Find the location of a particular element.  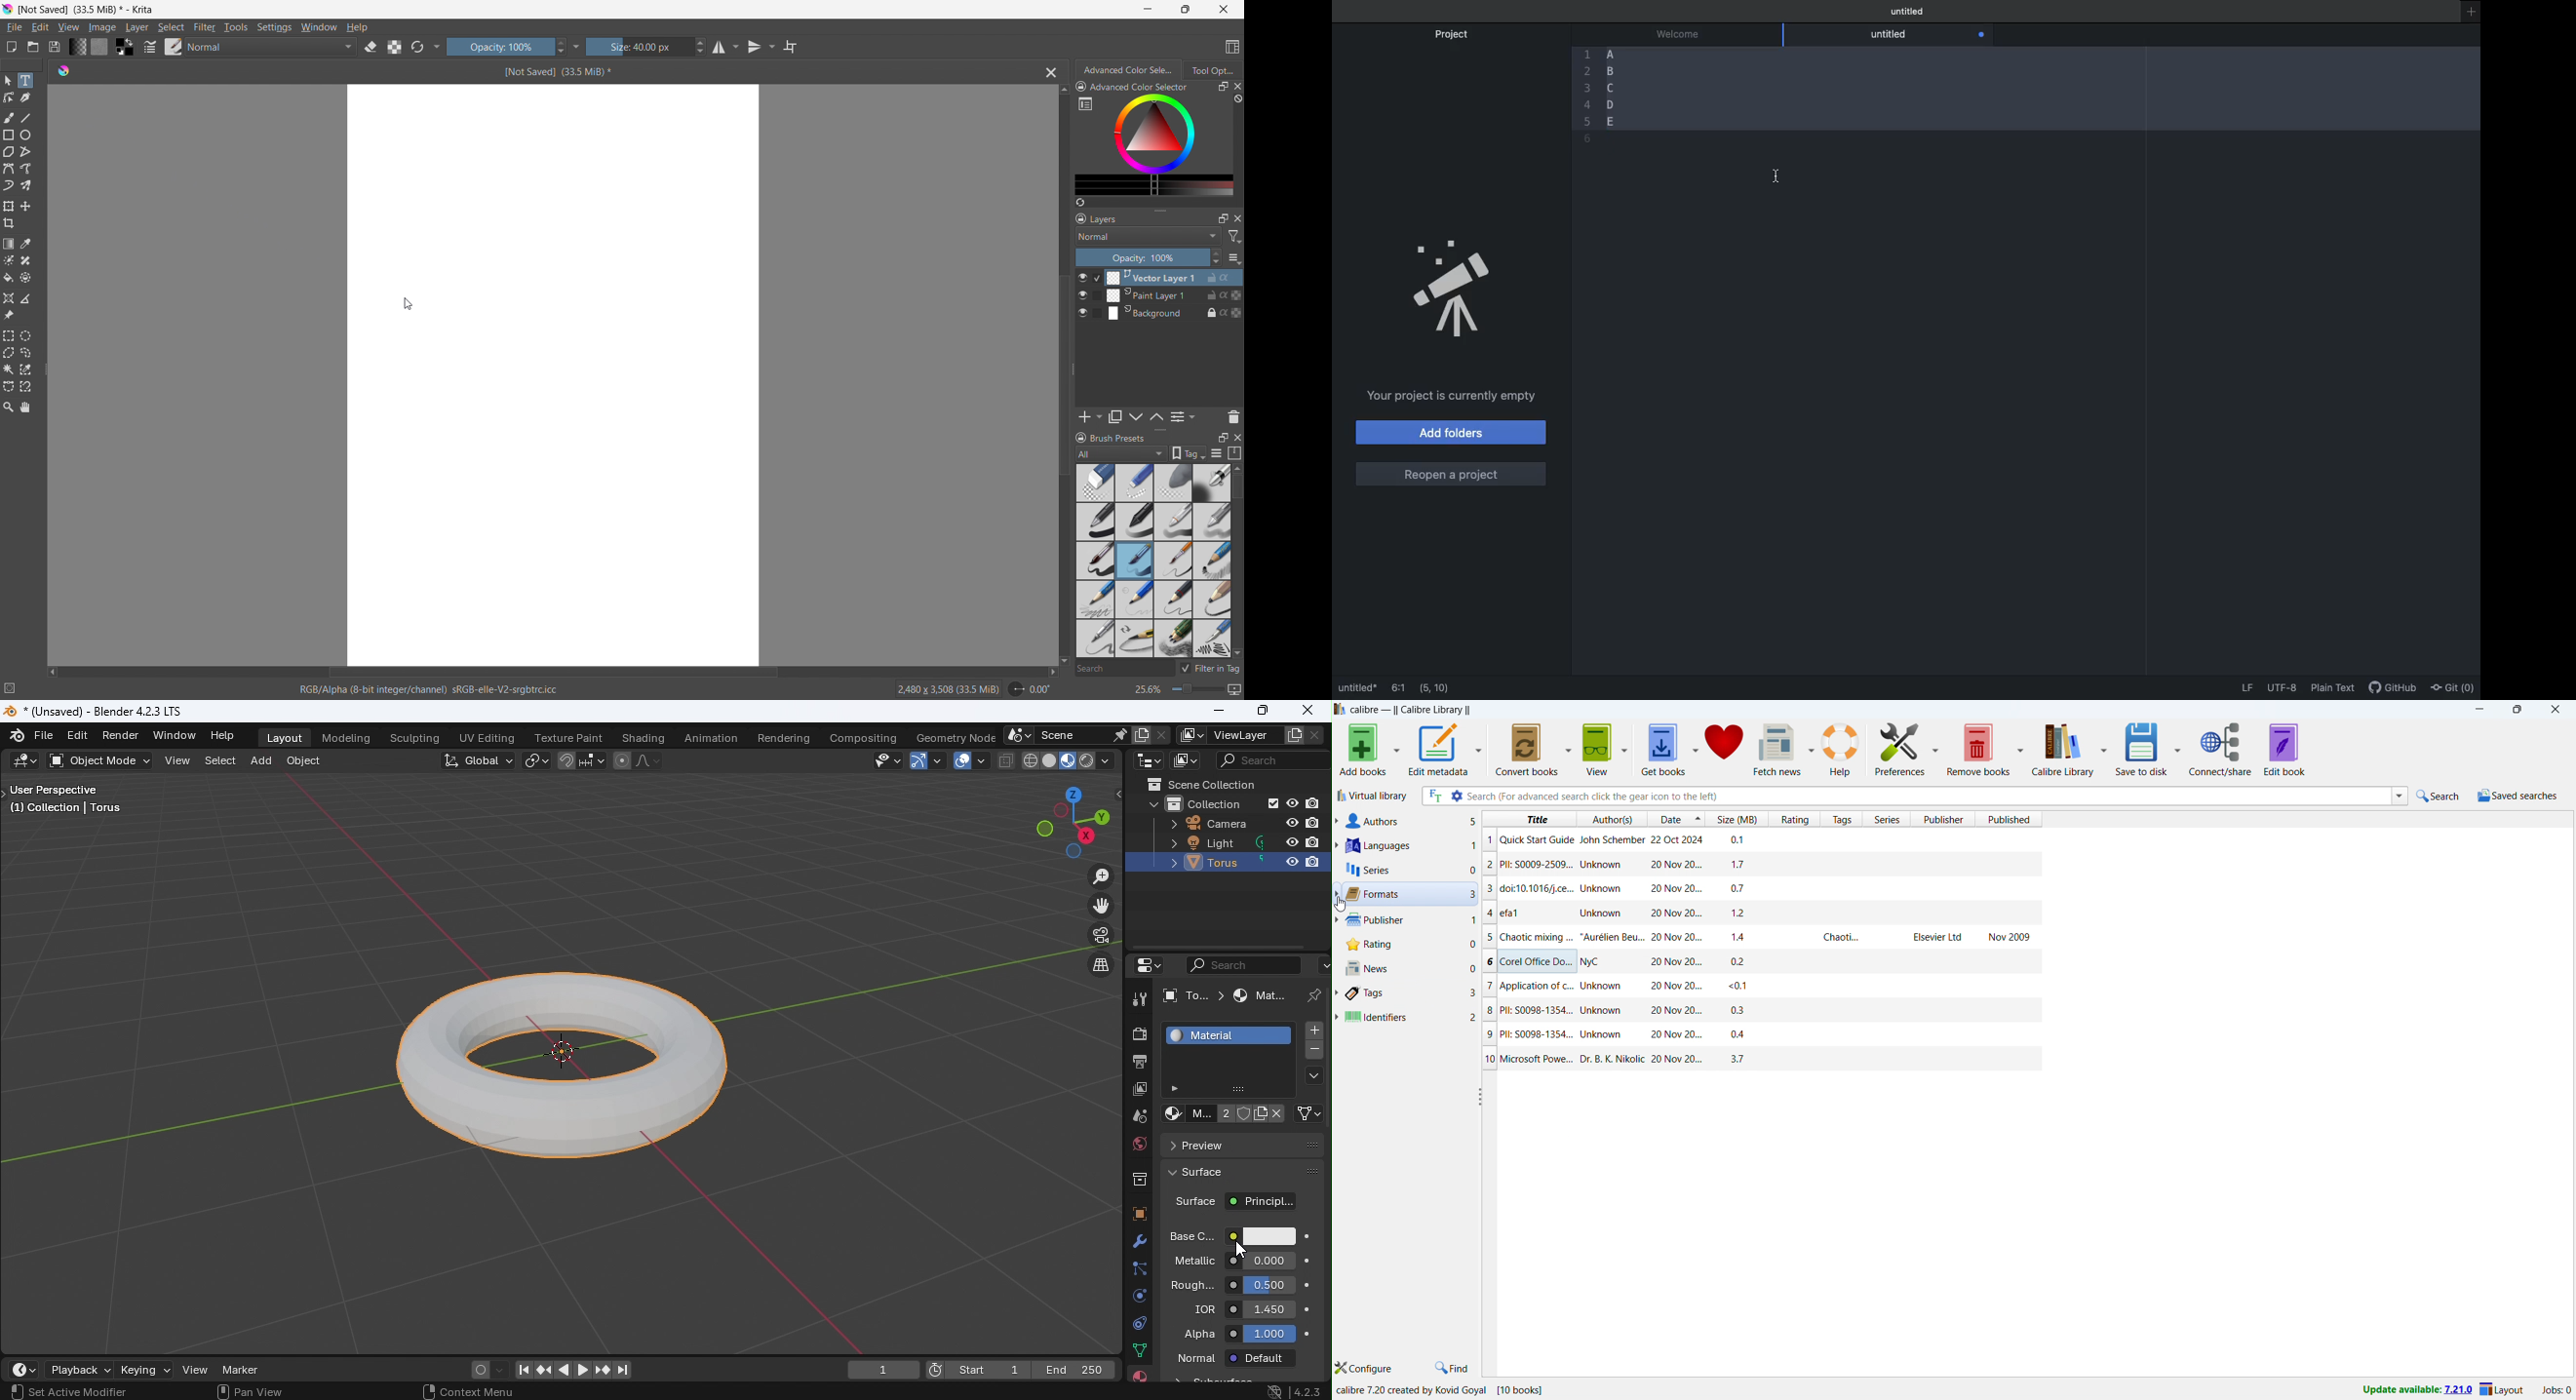

View is located at coordinates (195, 1371).